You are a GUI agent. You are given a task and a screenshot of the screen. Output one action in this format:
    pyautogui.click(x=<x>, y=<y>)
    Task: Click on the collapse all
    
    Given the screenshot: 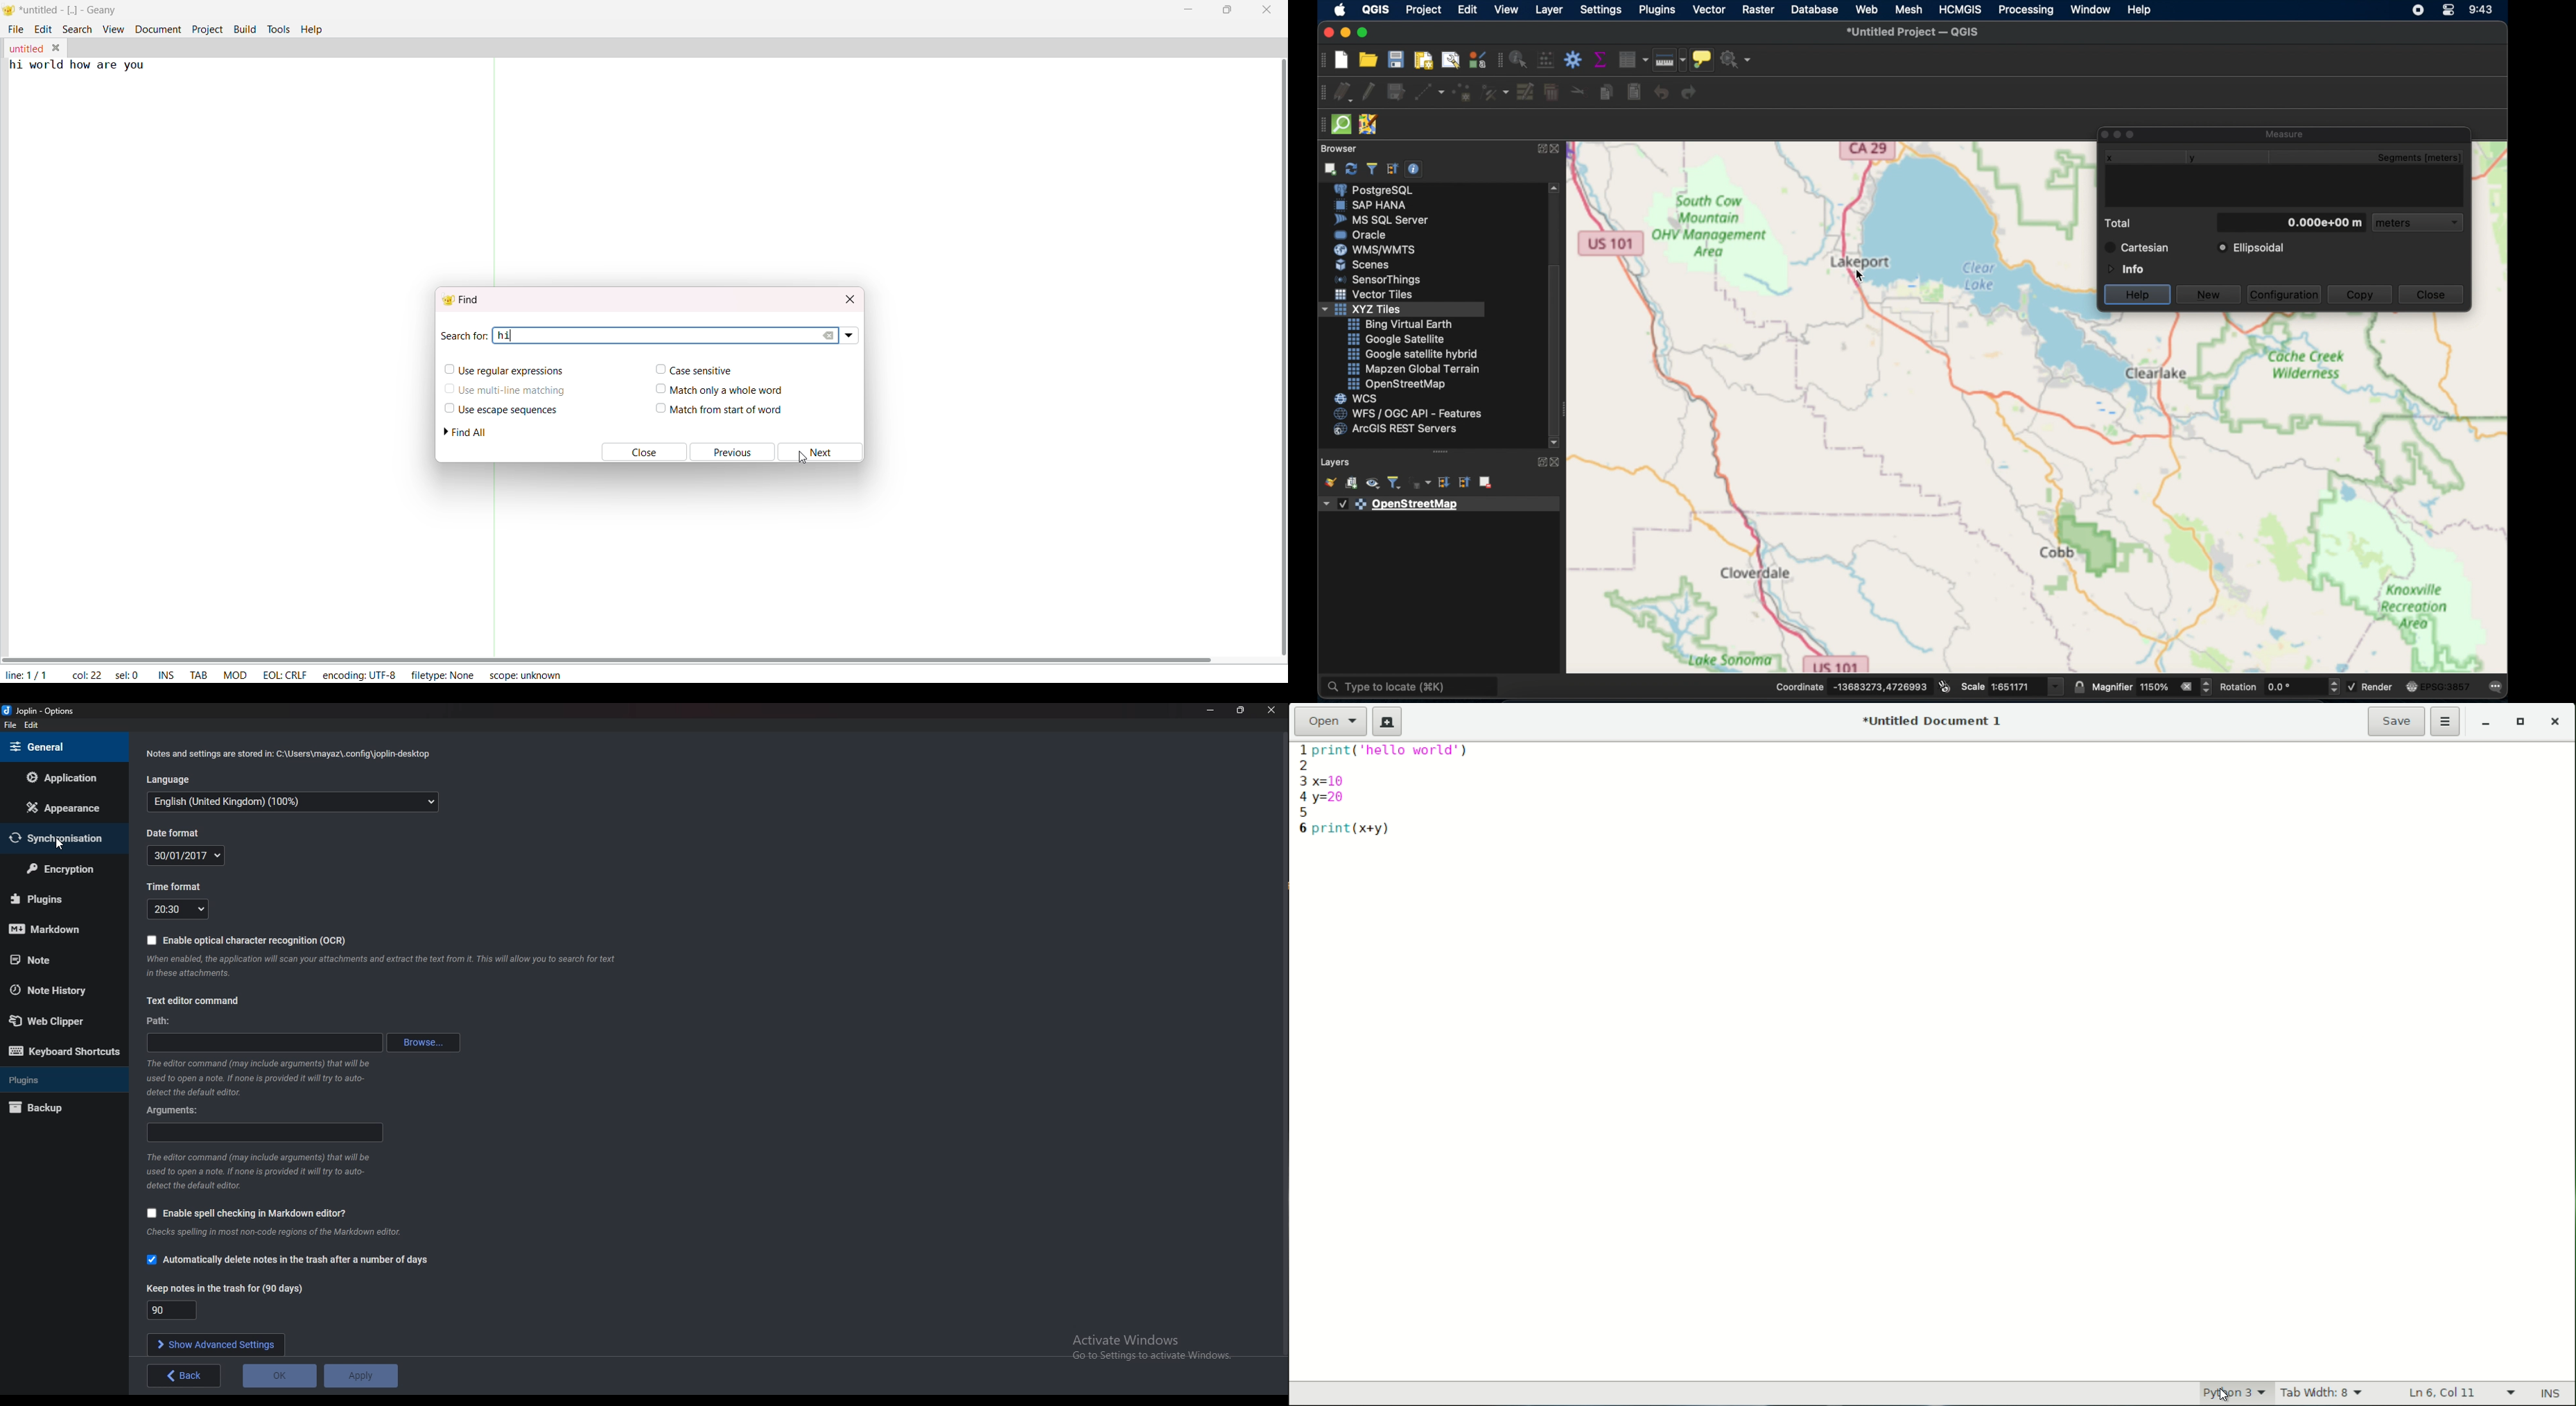 What is the action you would take?
    pyautogui.click(x=1462, y=482)
    